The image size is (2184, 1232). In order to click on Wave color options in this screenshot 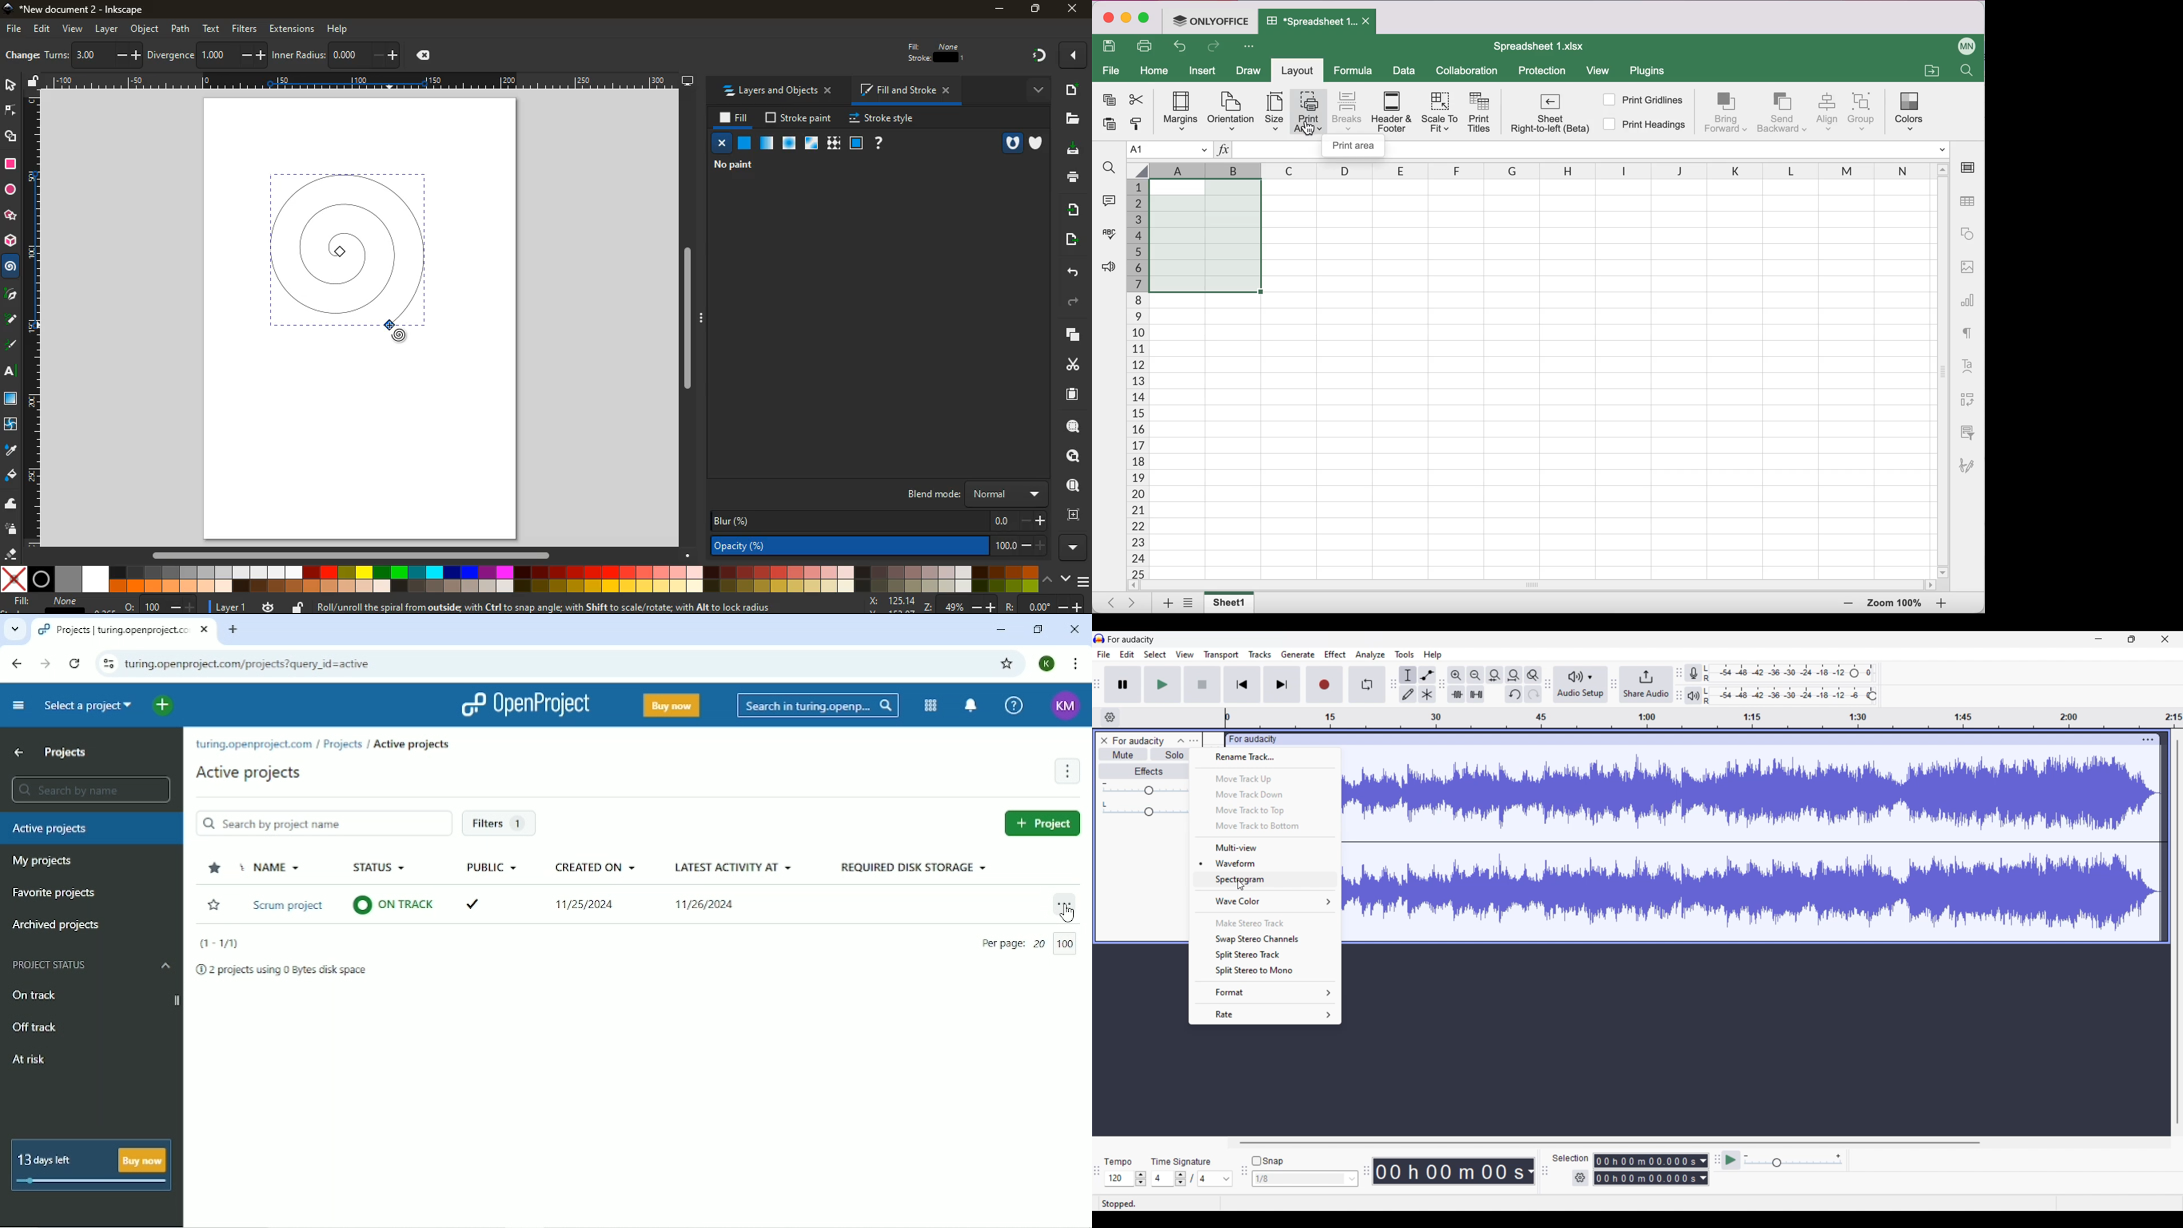, I will do `click(1265, 901)`.